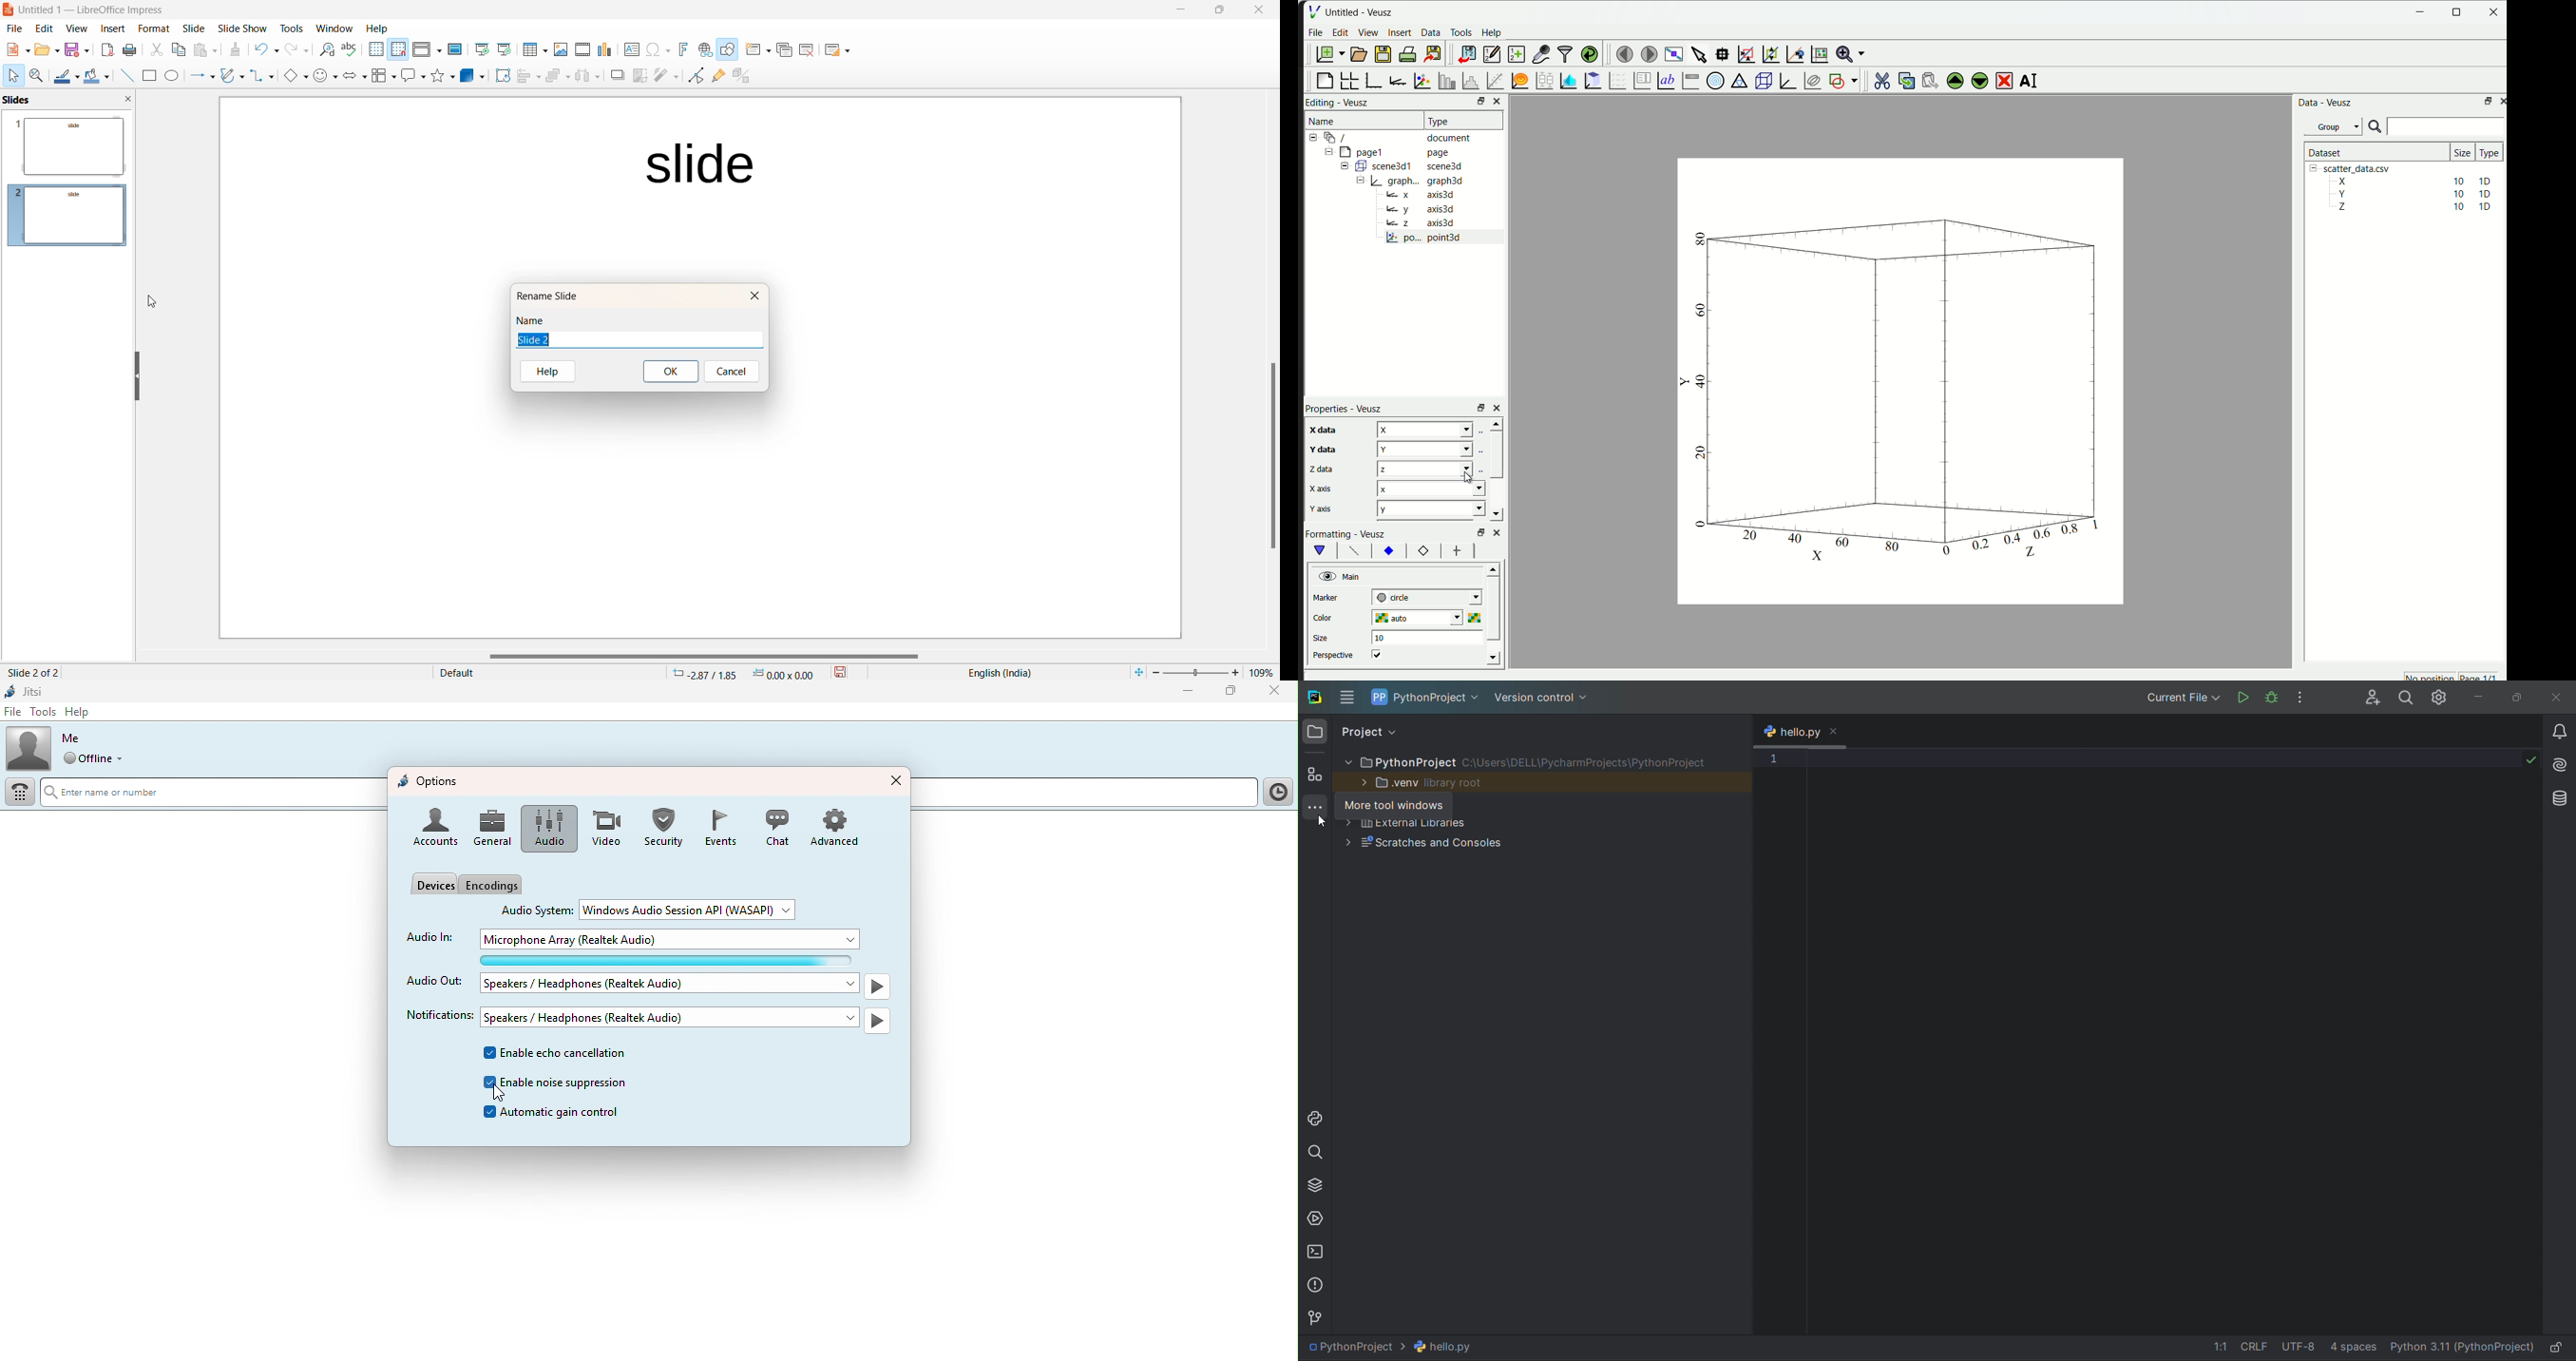  I want to click on Fill colour, so click(95, 75).